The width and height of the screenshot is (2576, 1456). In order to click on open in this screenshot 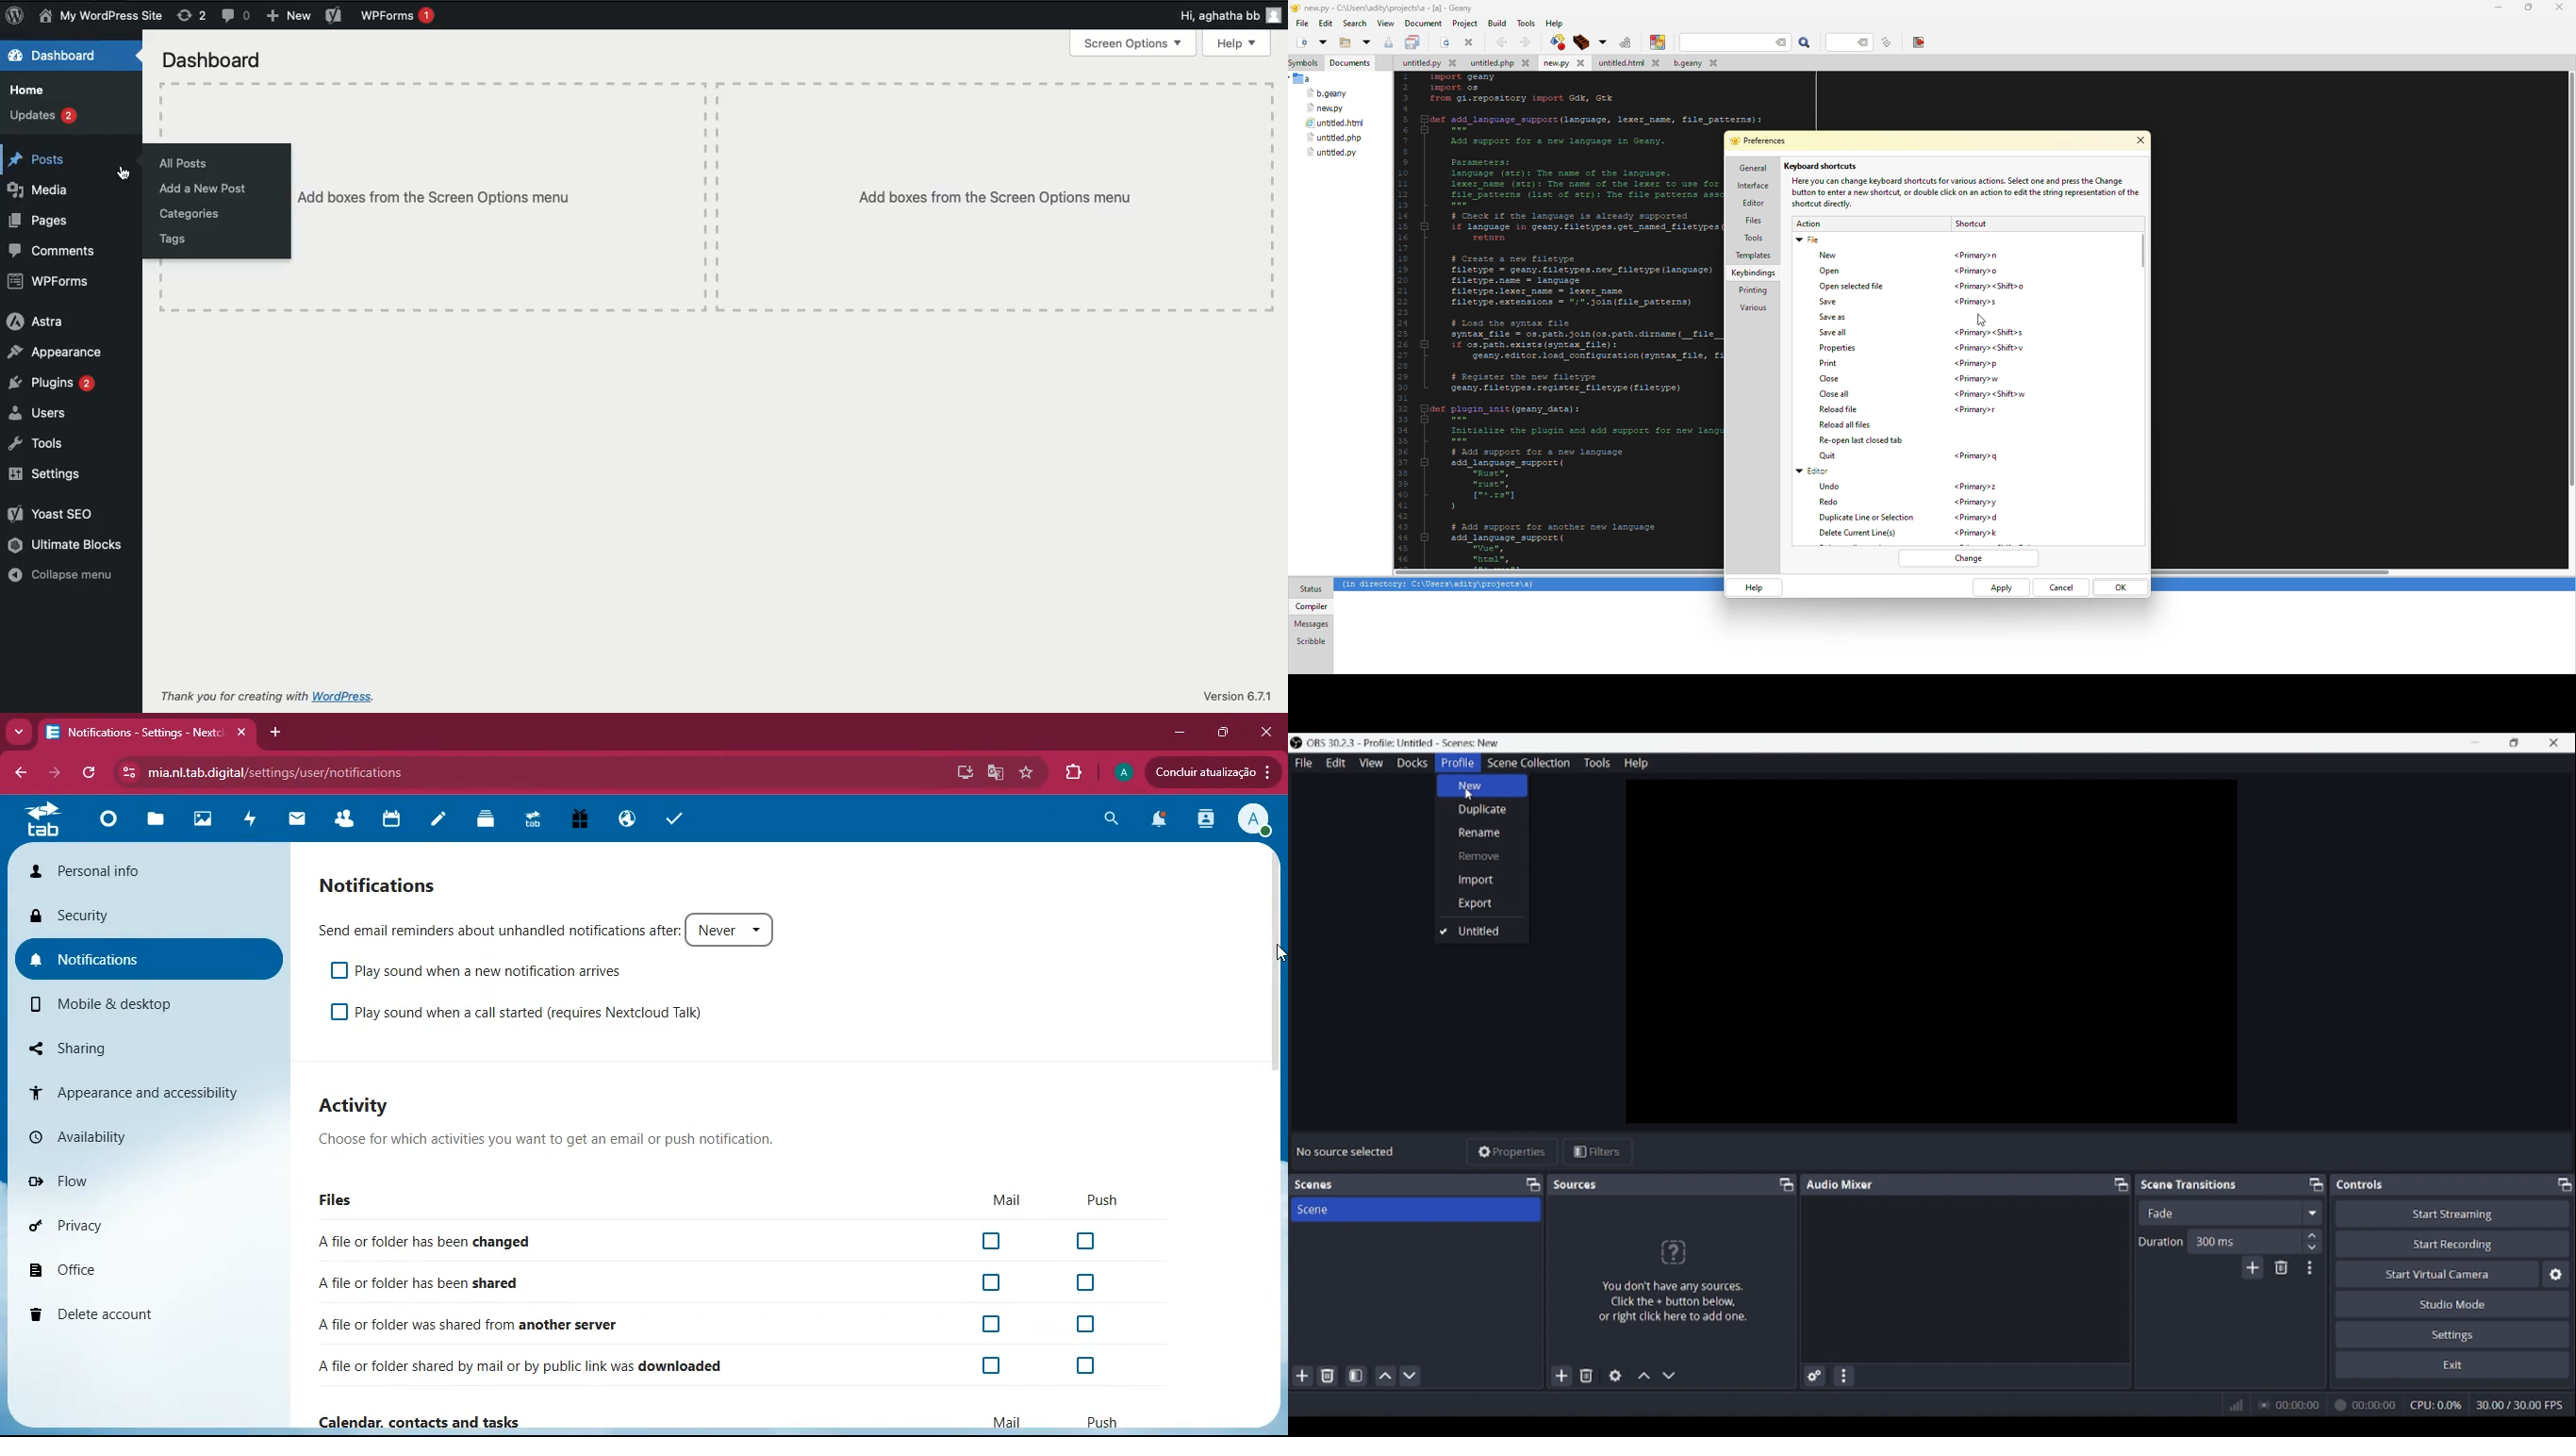, I will do `click(1366, 43)`.